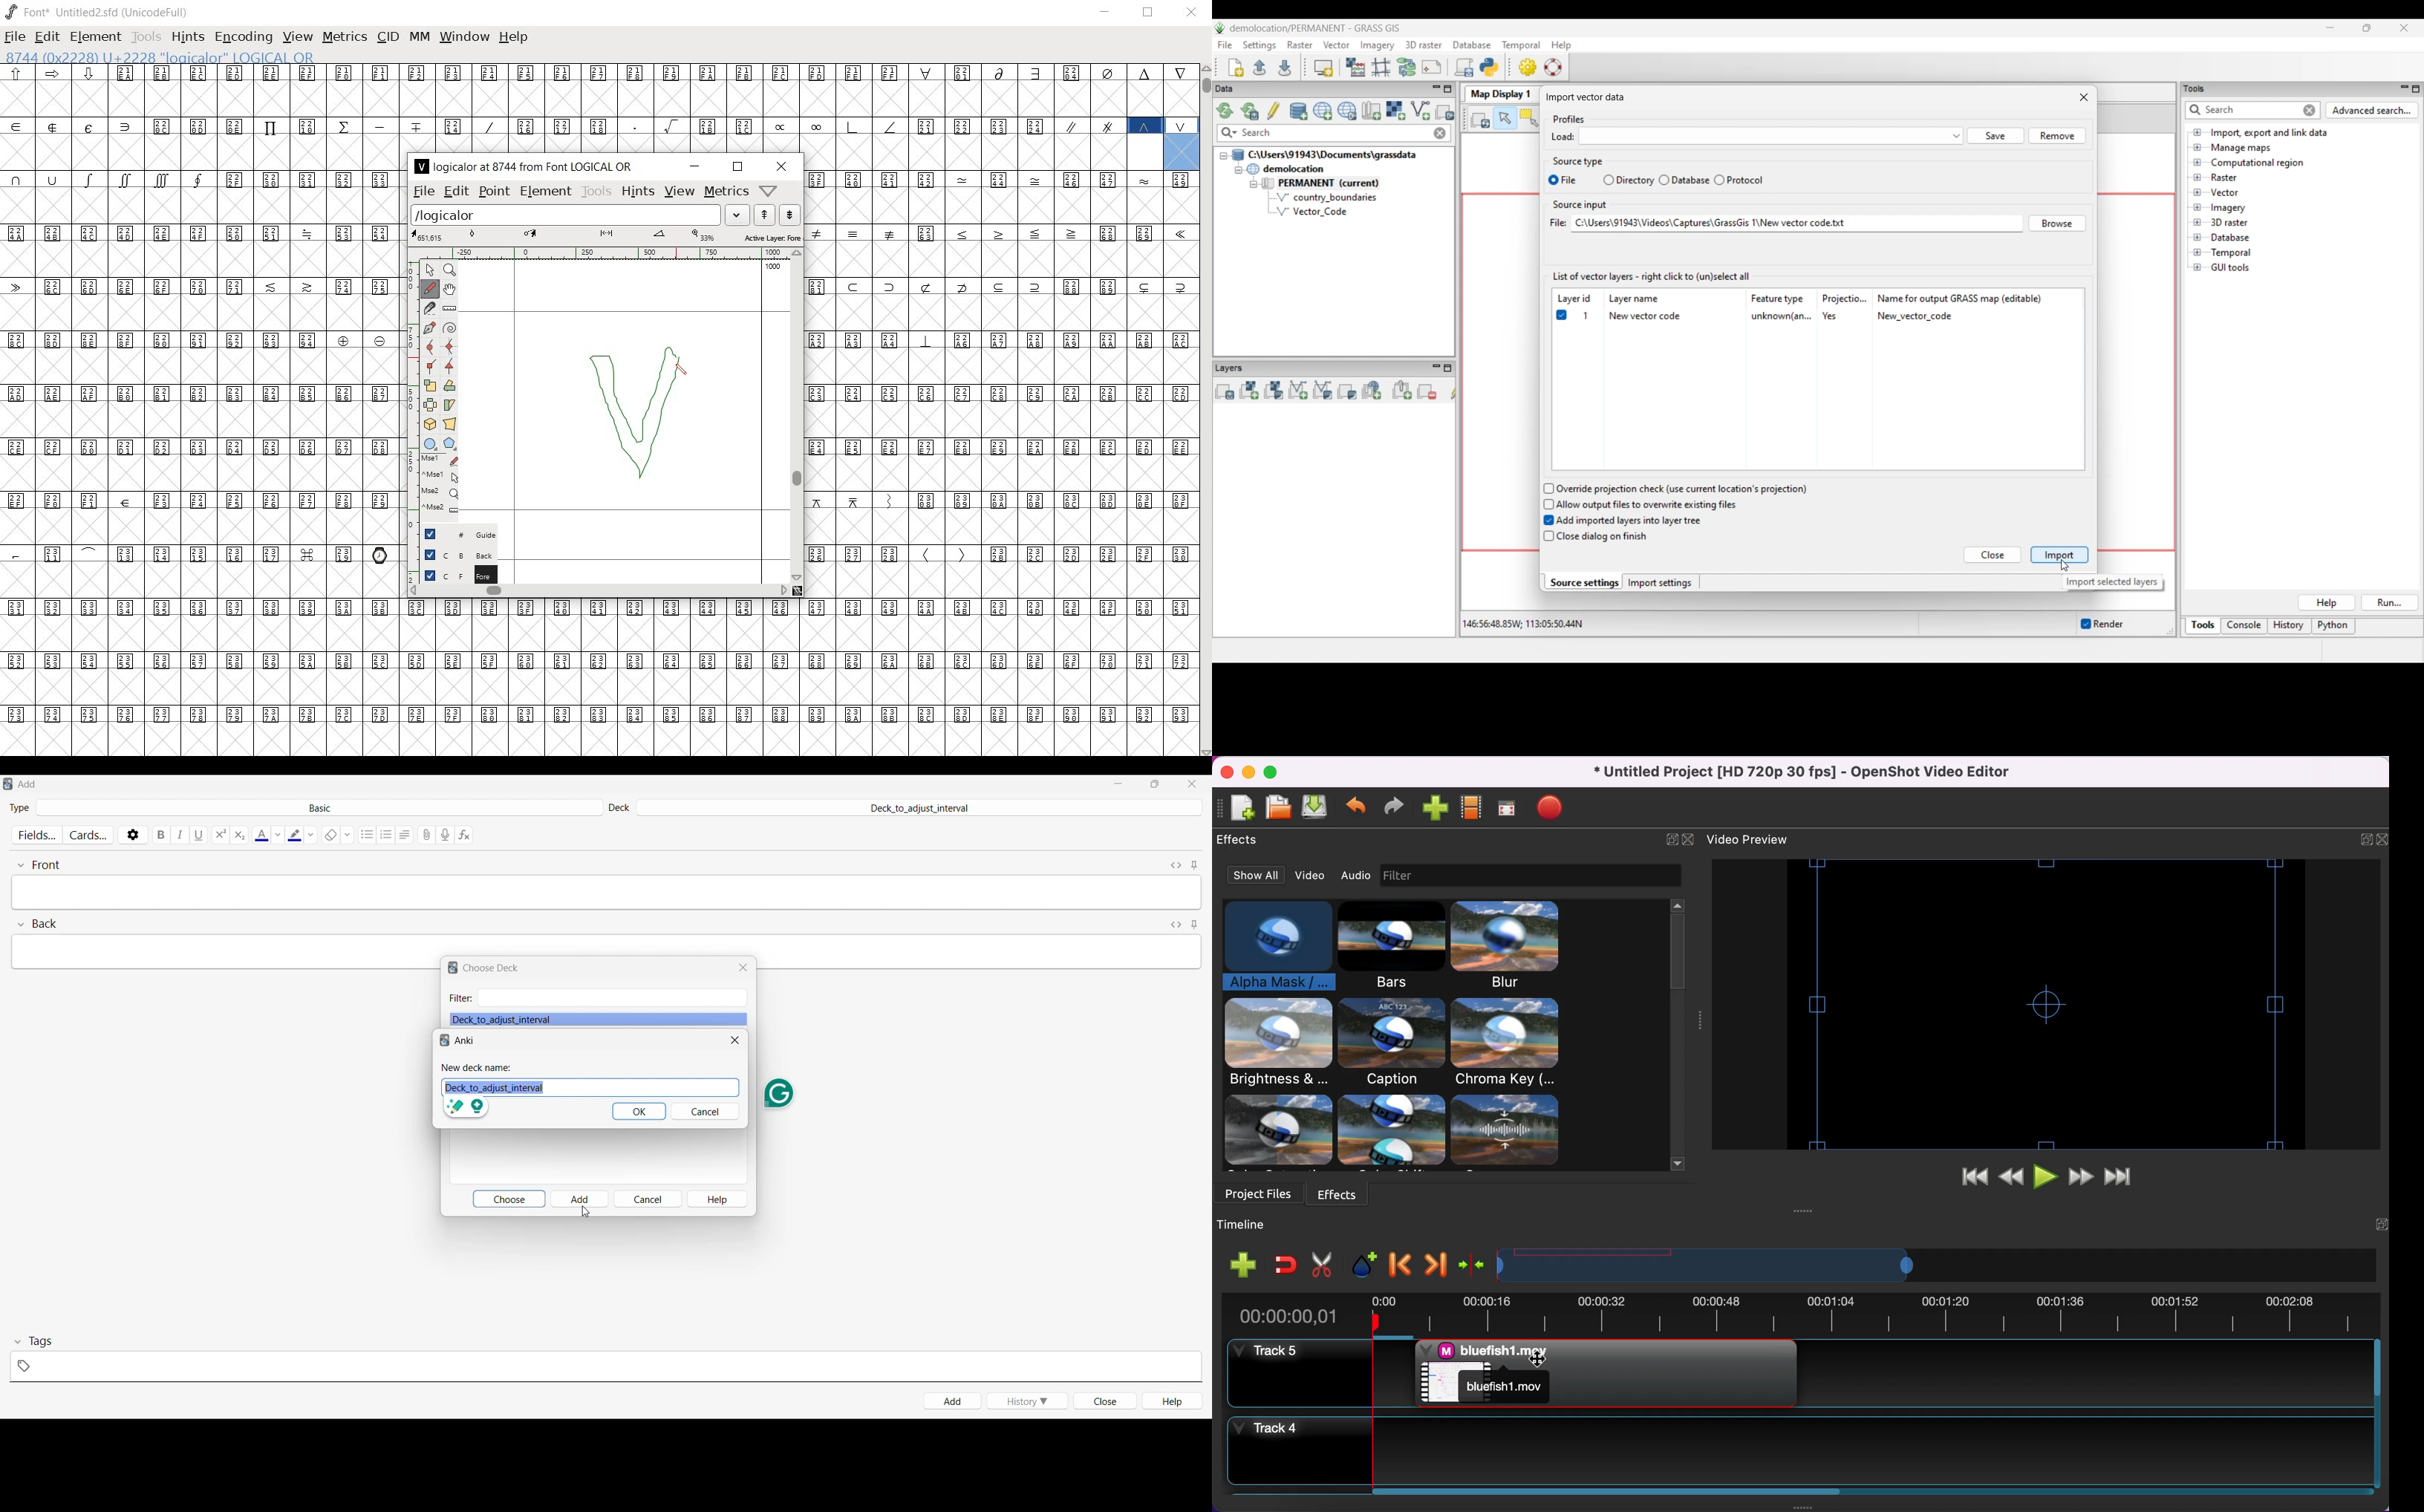  I want to click on element, so click(545, 192).